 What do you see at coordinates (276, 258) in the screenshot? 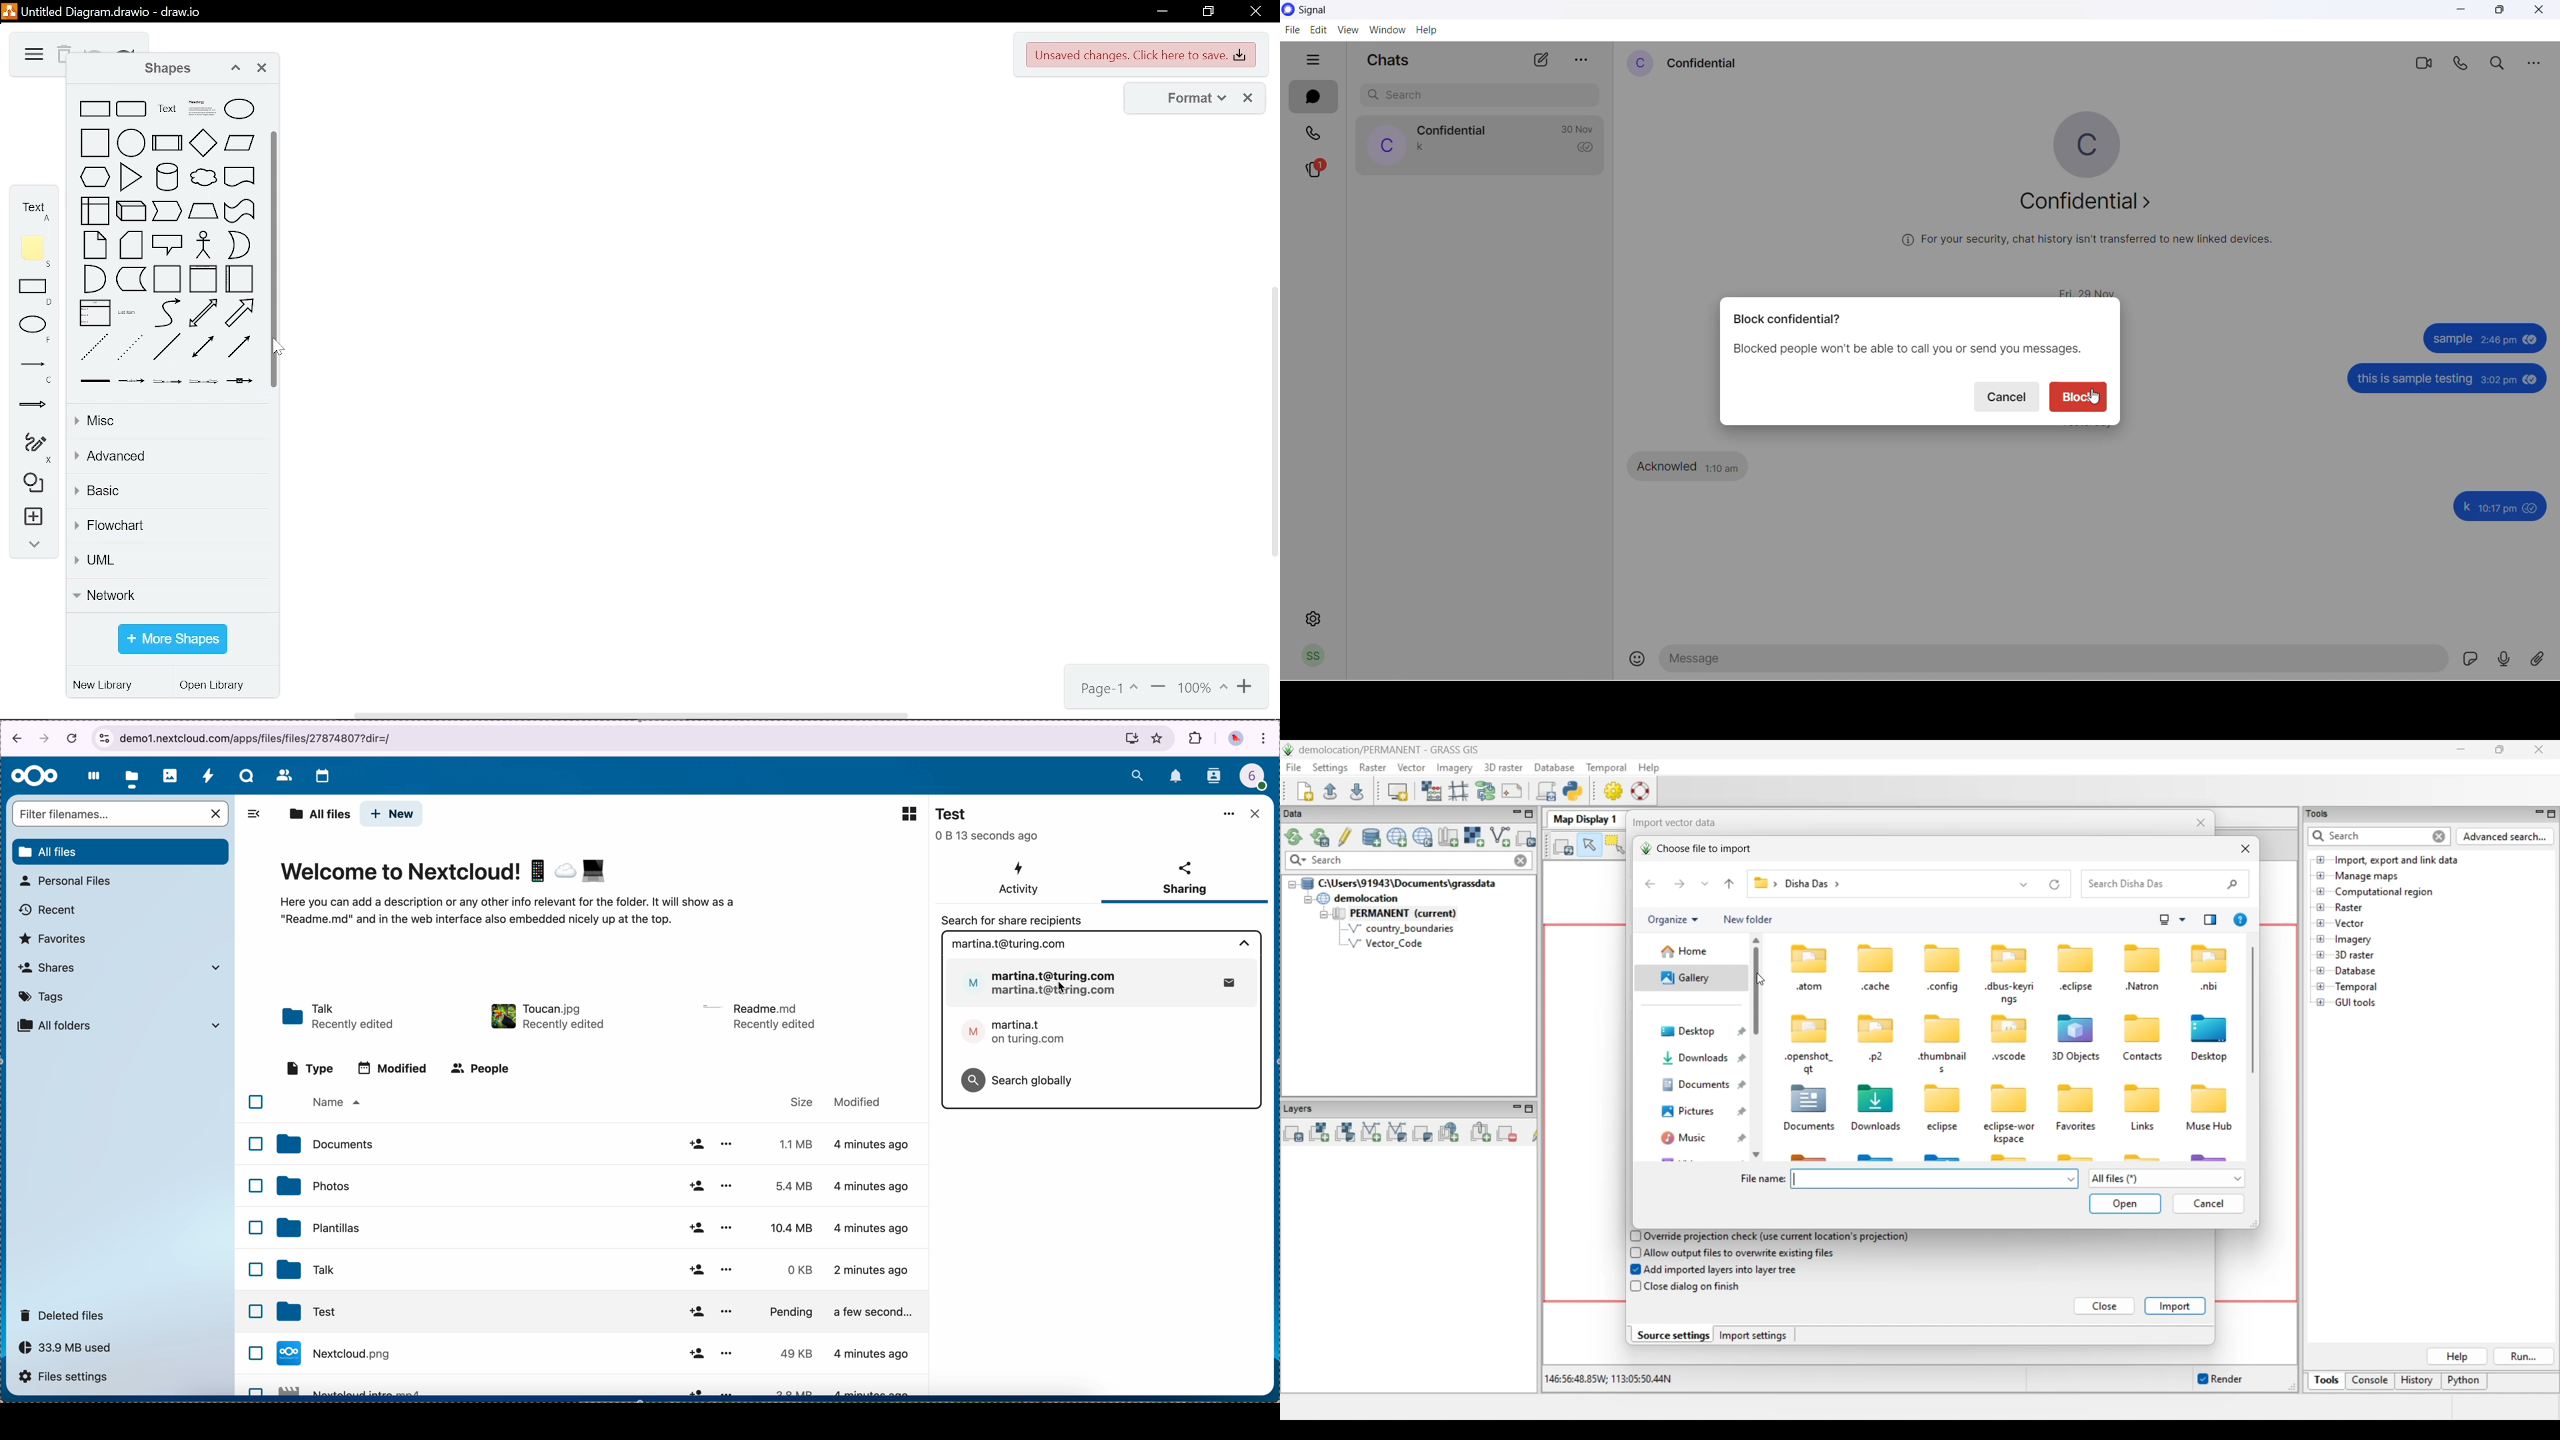
I see `vertical scrollbar` at bounding box center [276, 258].